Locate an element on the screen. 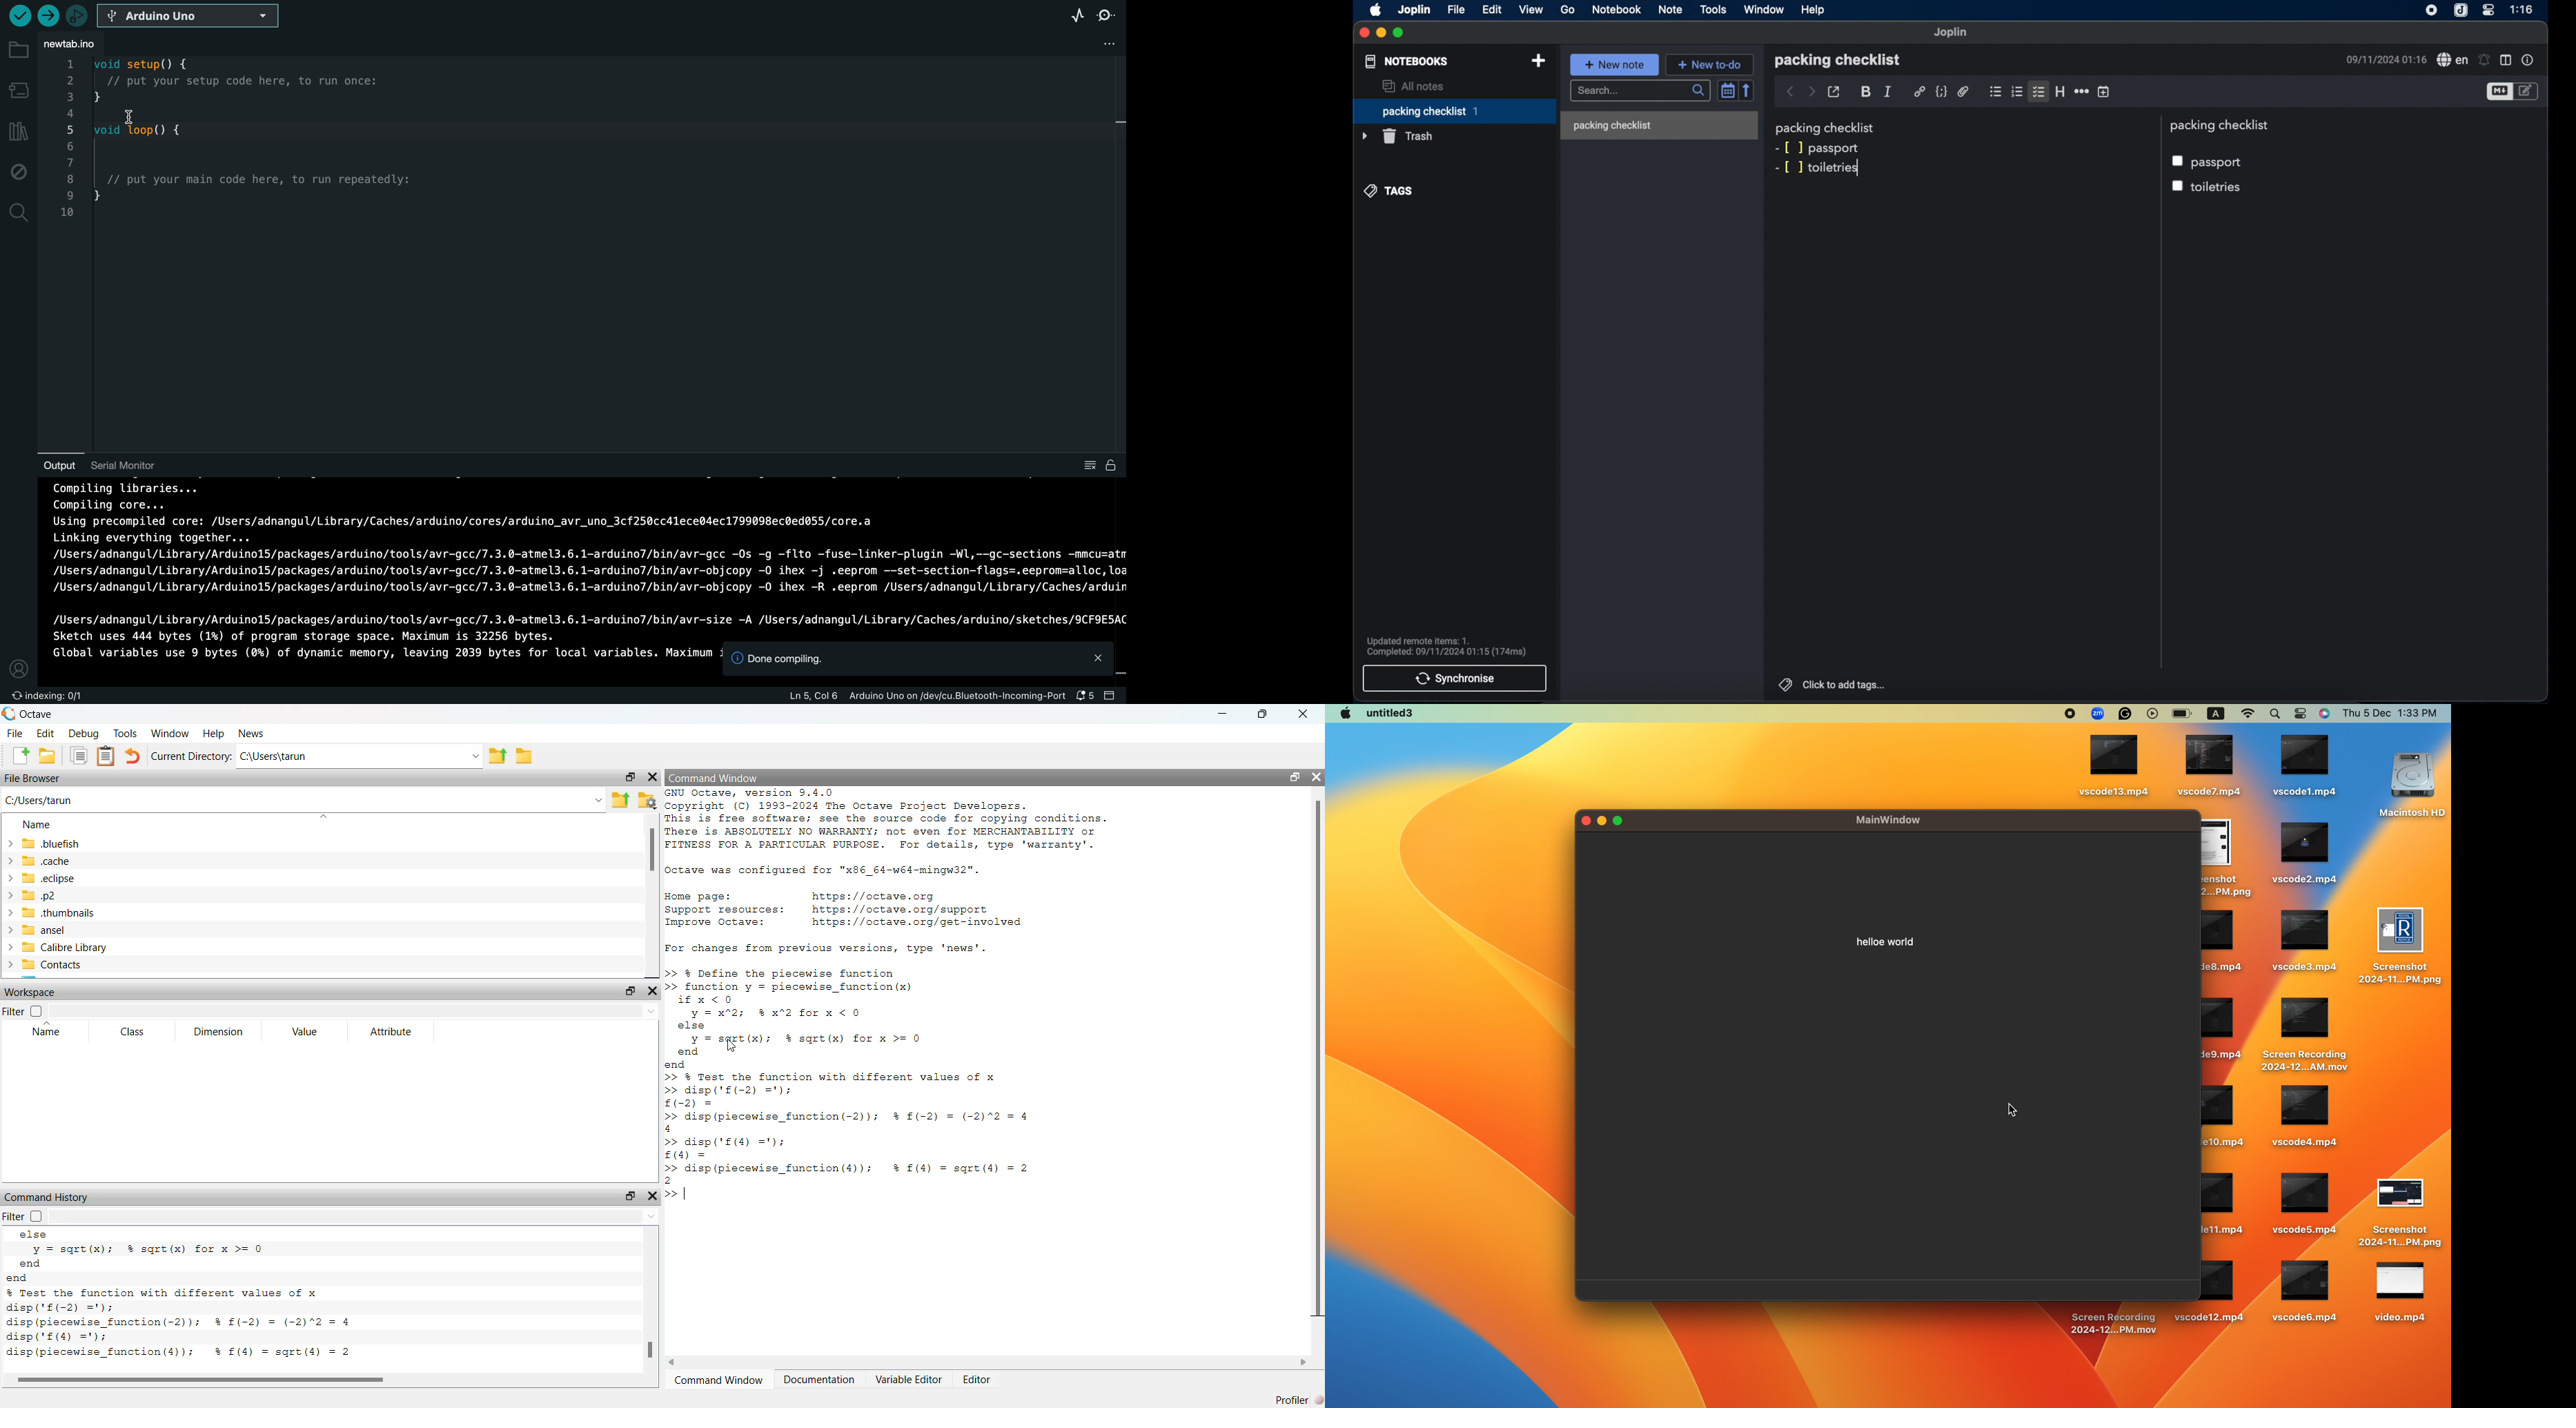  joplin icone is located at coordinates (2461, 10).